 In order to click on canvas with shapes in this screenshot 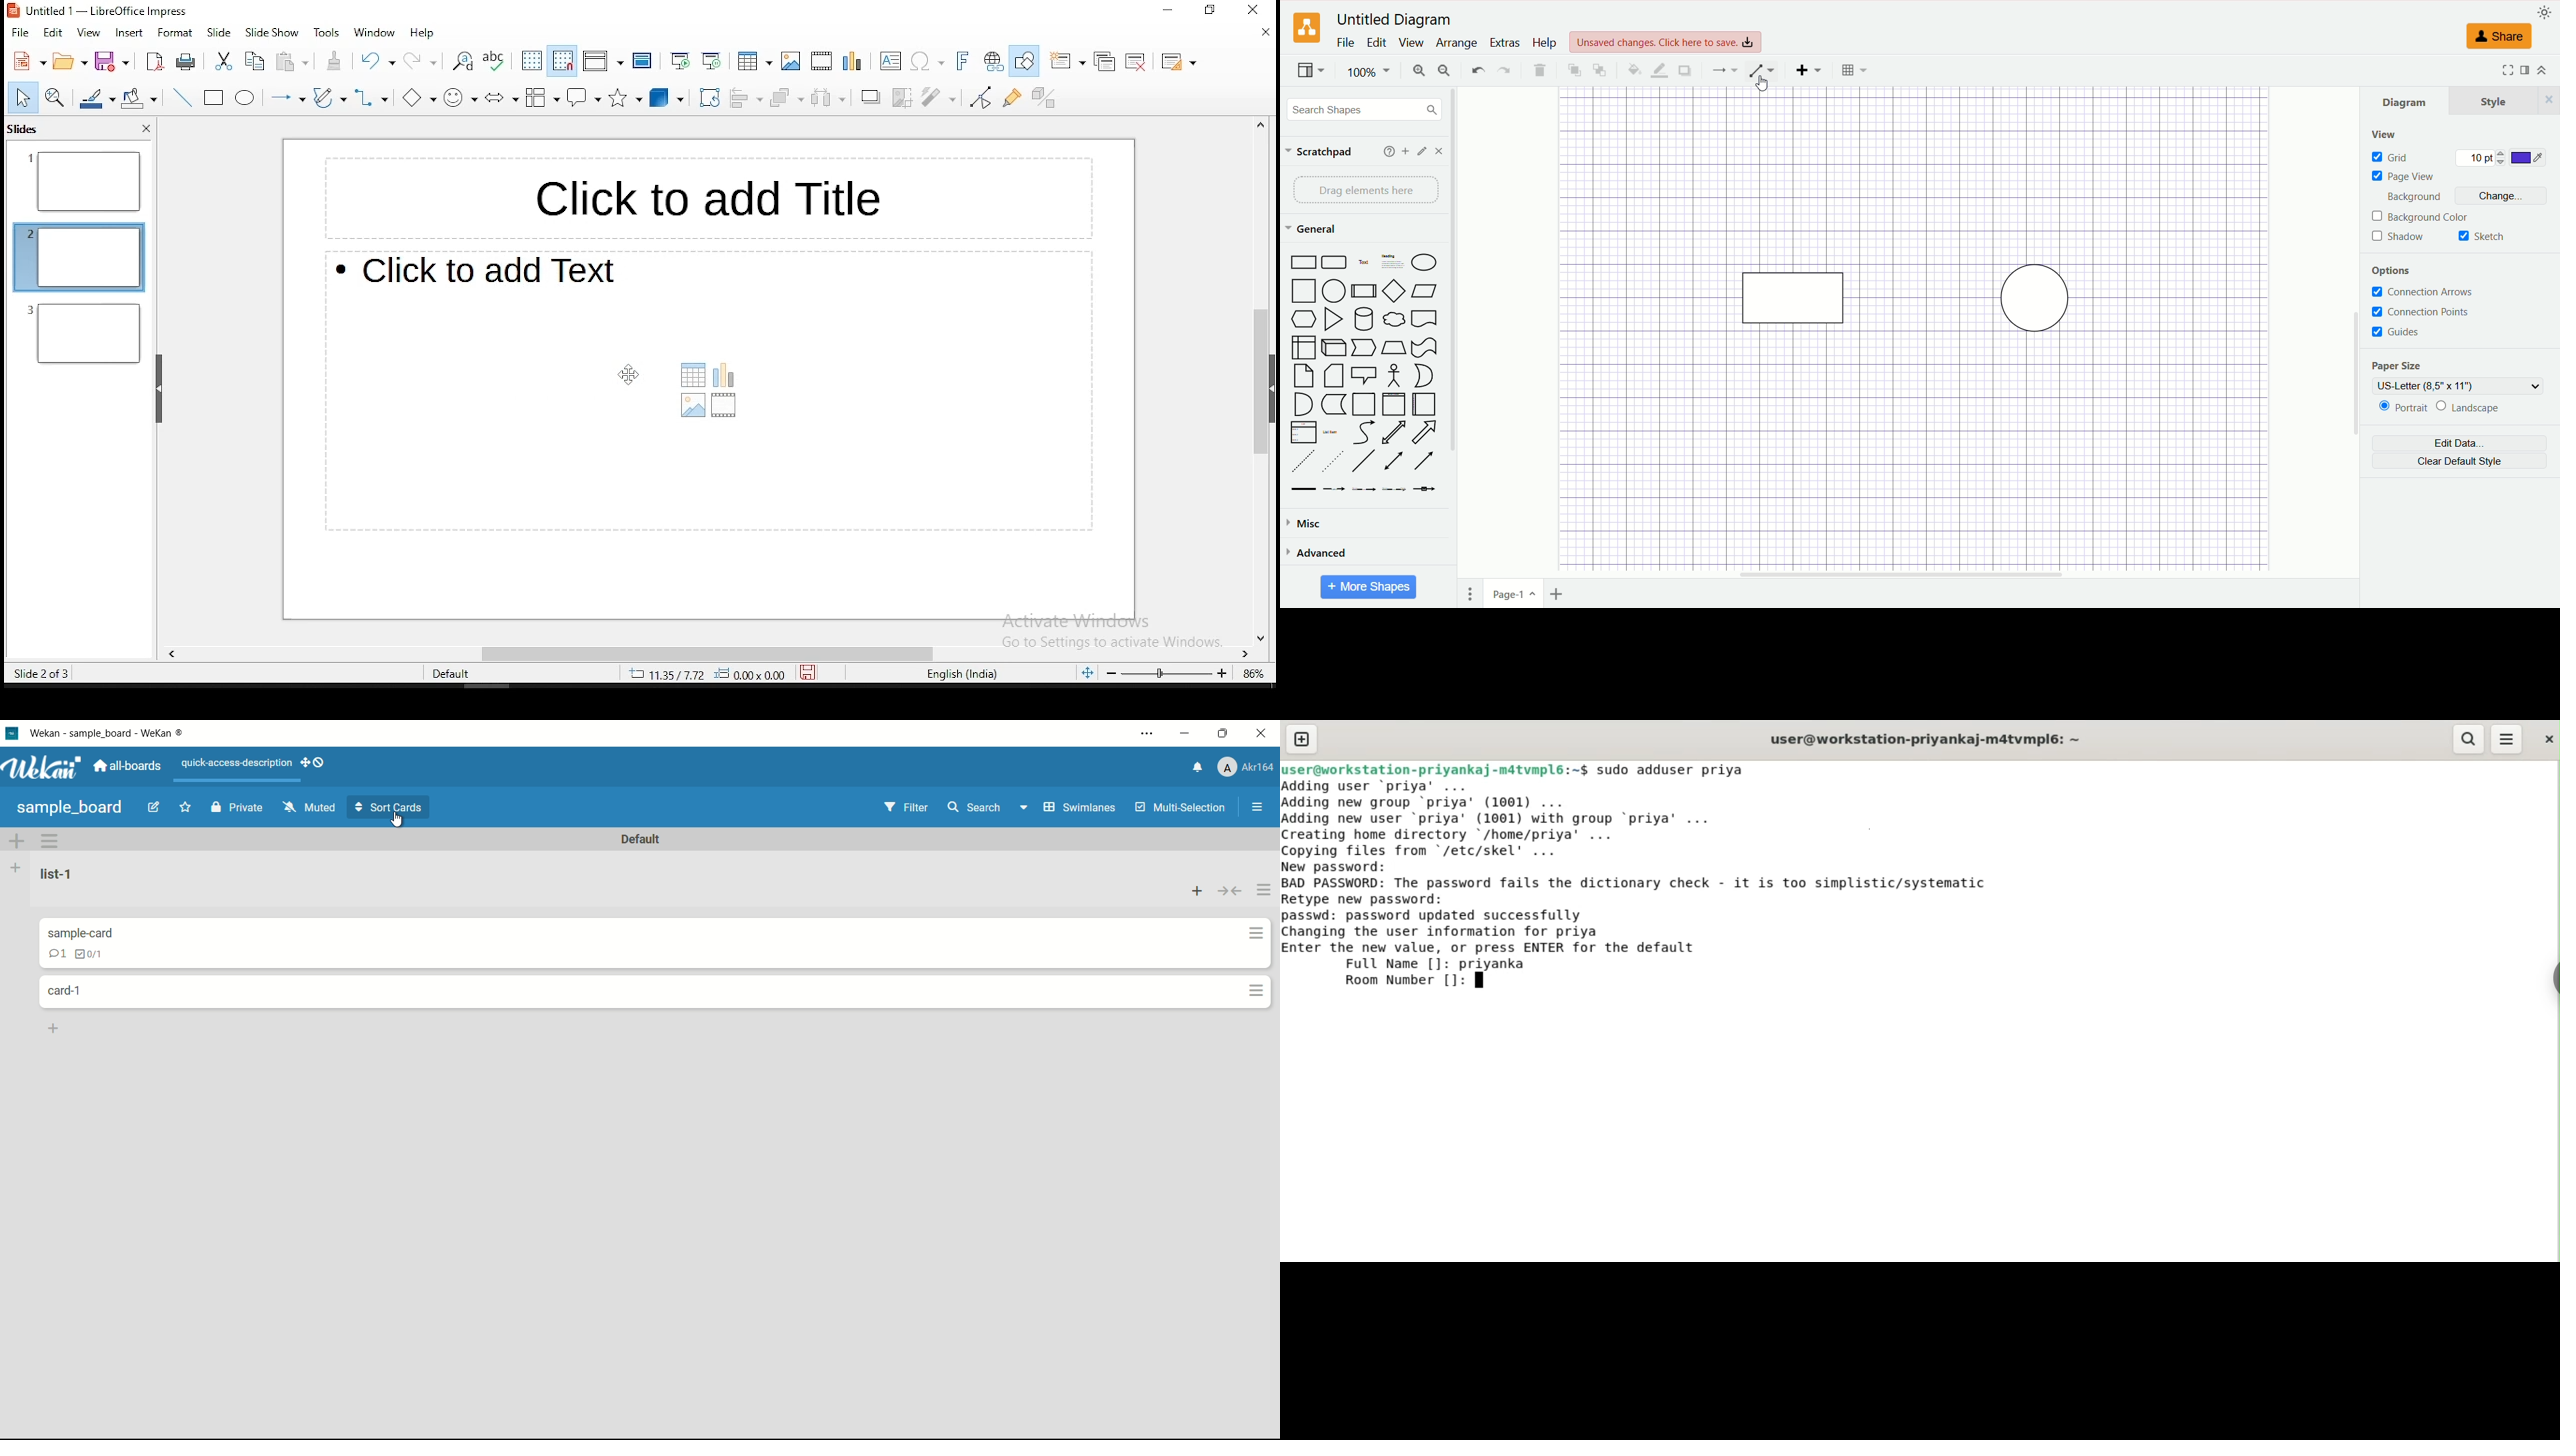, I will do `click(1909, 331)`.